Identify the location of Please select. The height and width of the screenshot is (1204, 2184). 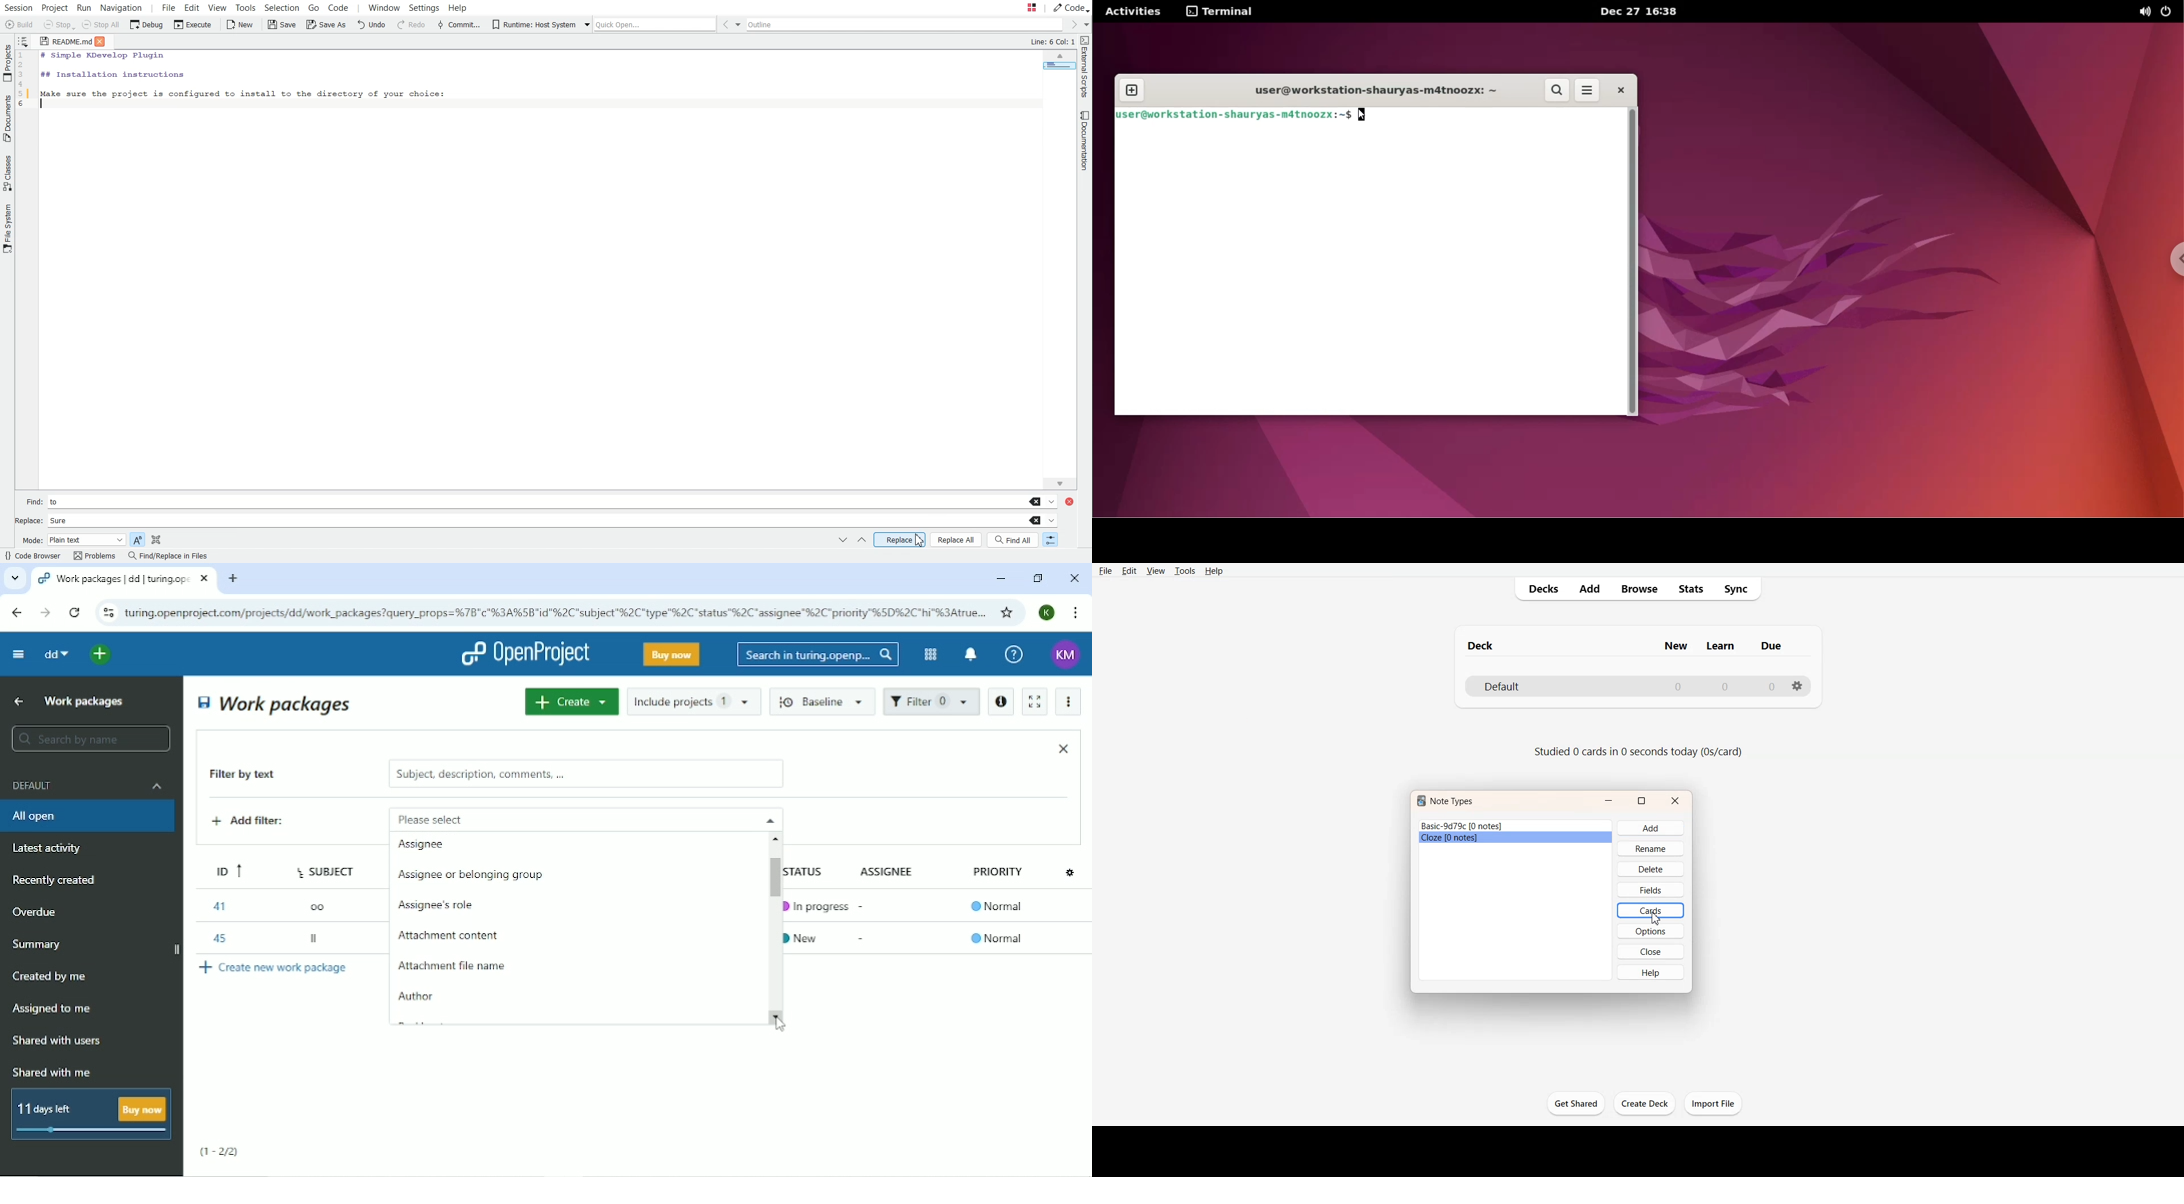
(558, 818).